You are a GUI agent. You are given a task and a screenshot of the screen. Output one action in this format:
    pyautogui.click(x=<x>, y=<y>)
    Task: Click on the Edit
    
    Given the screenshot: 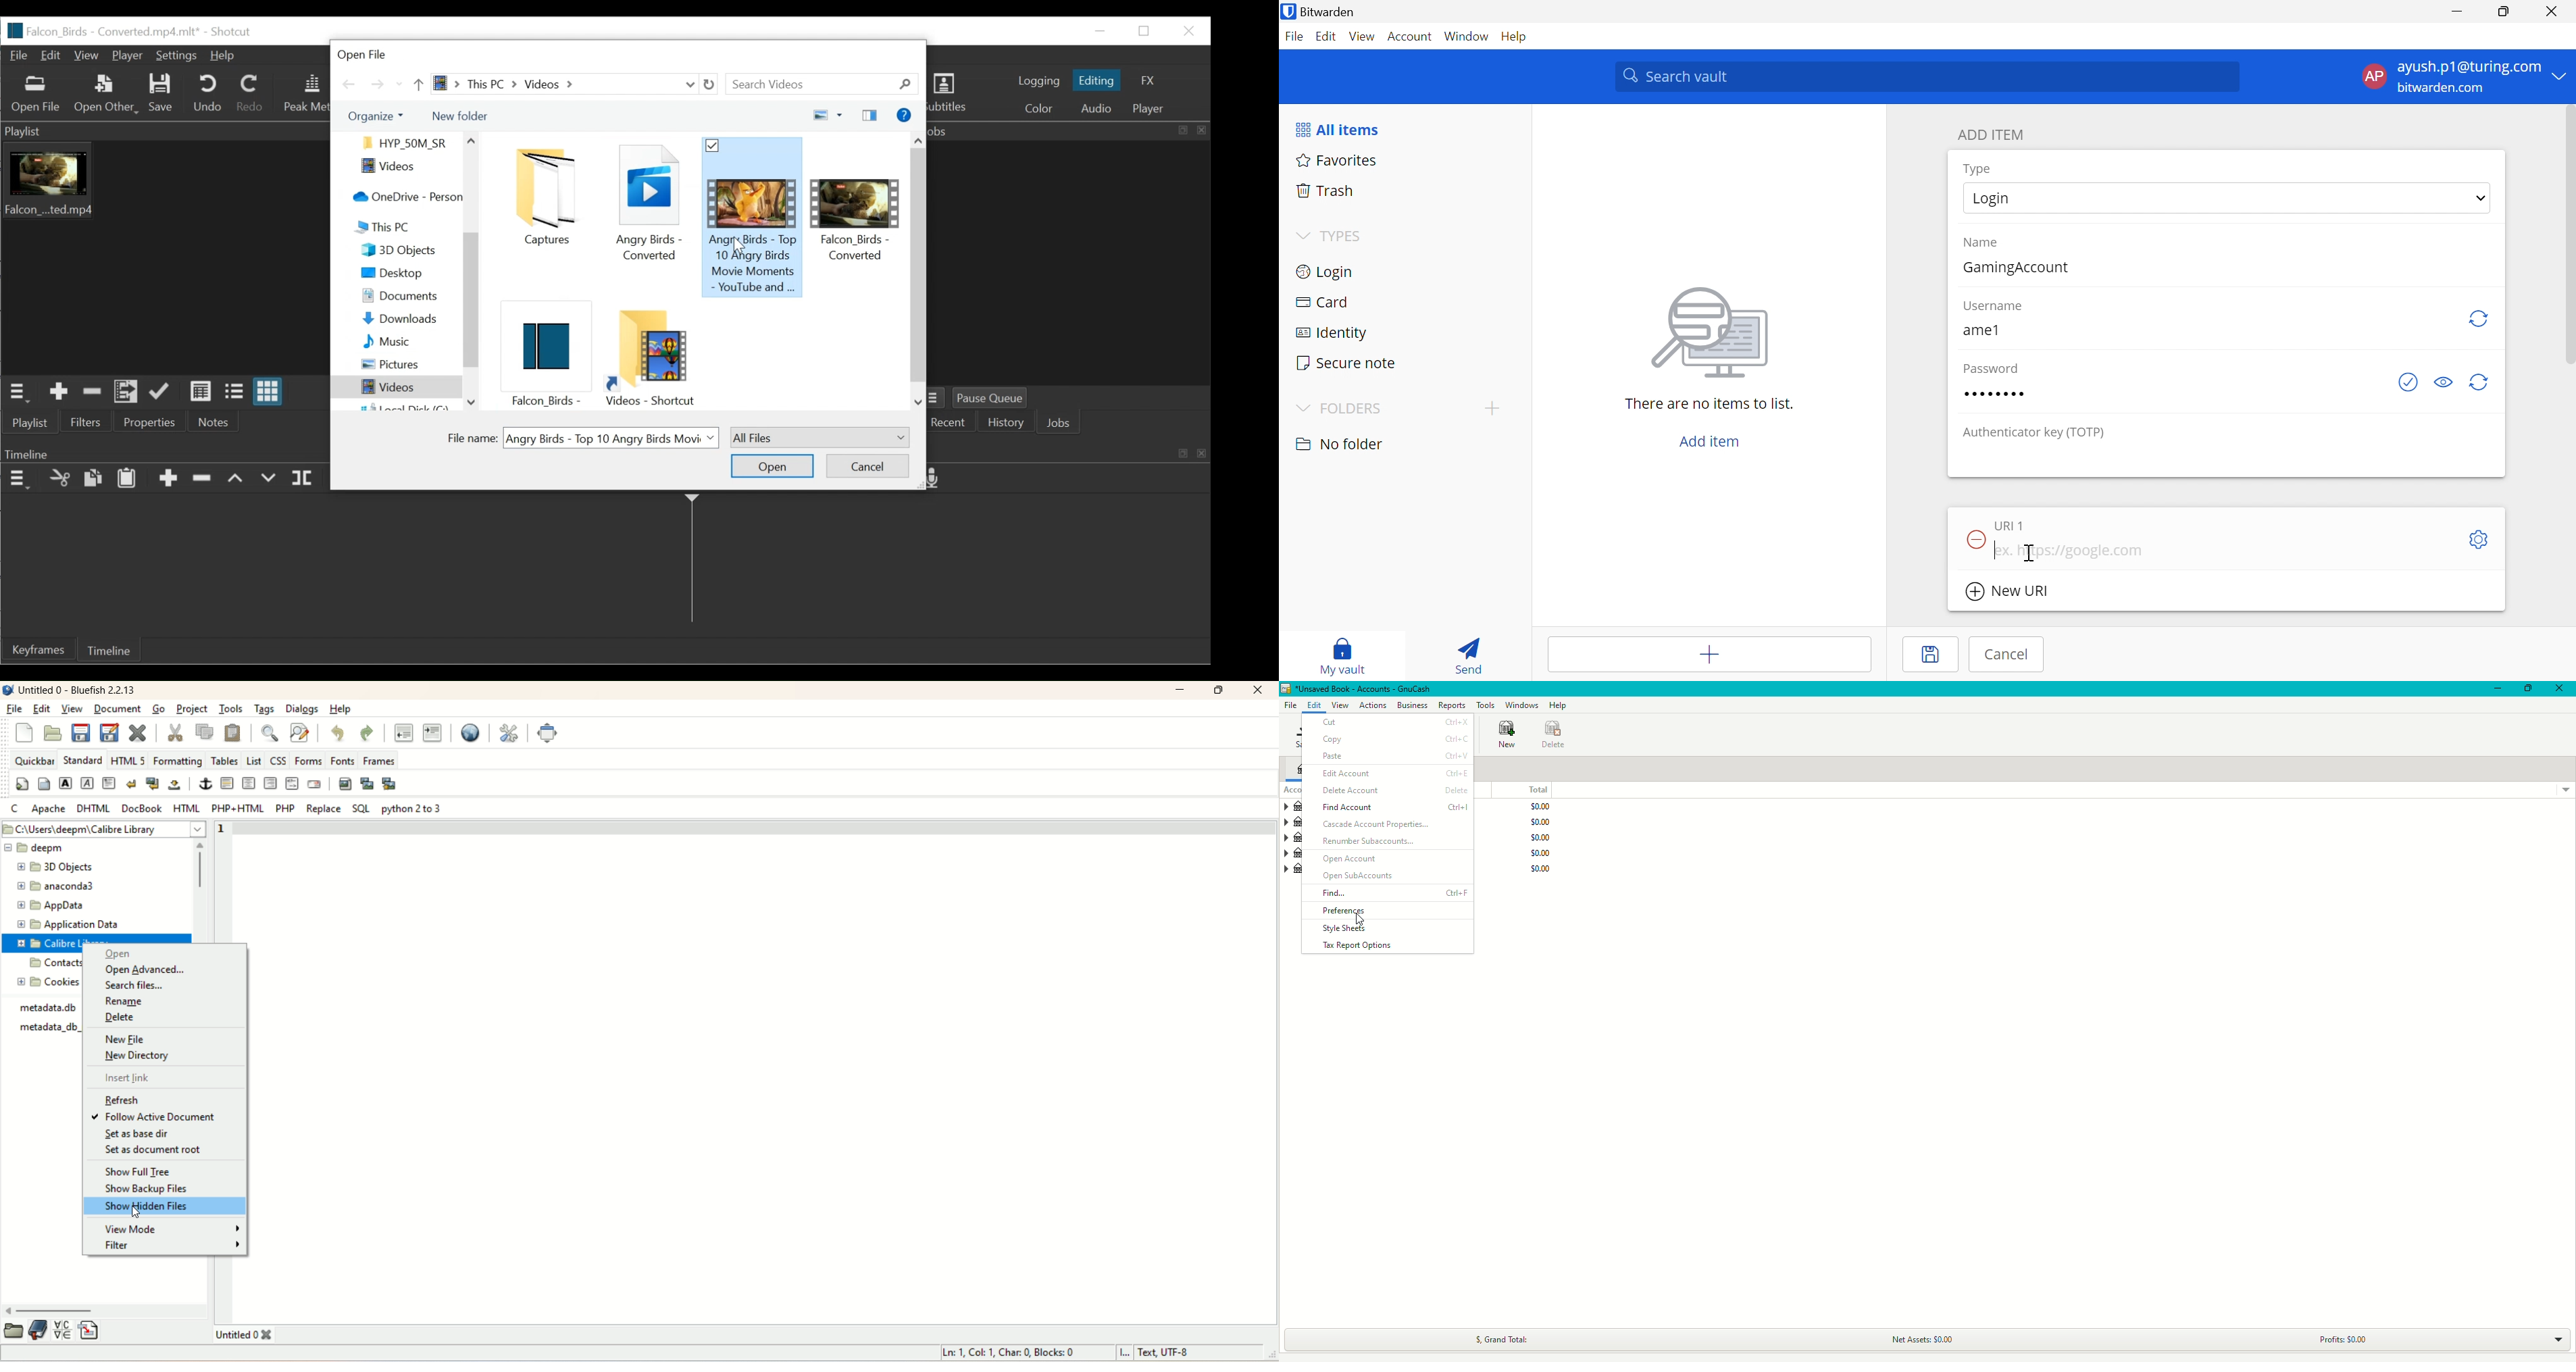 What is the action you would take?
    pyautogui.click(x=54, y=55)
    